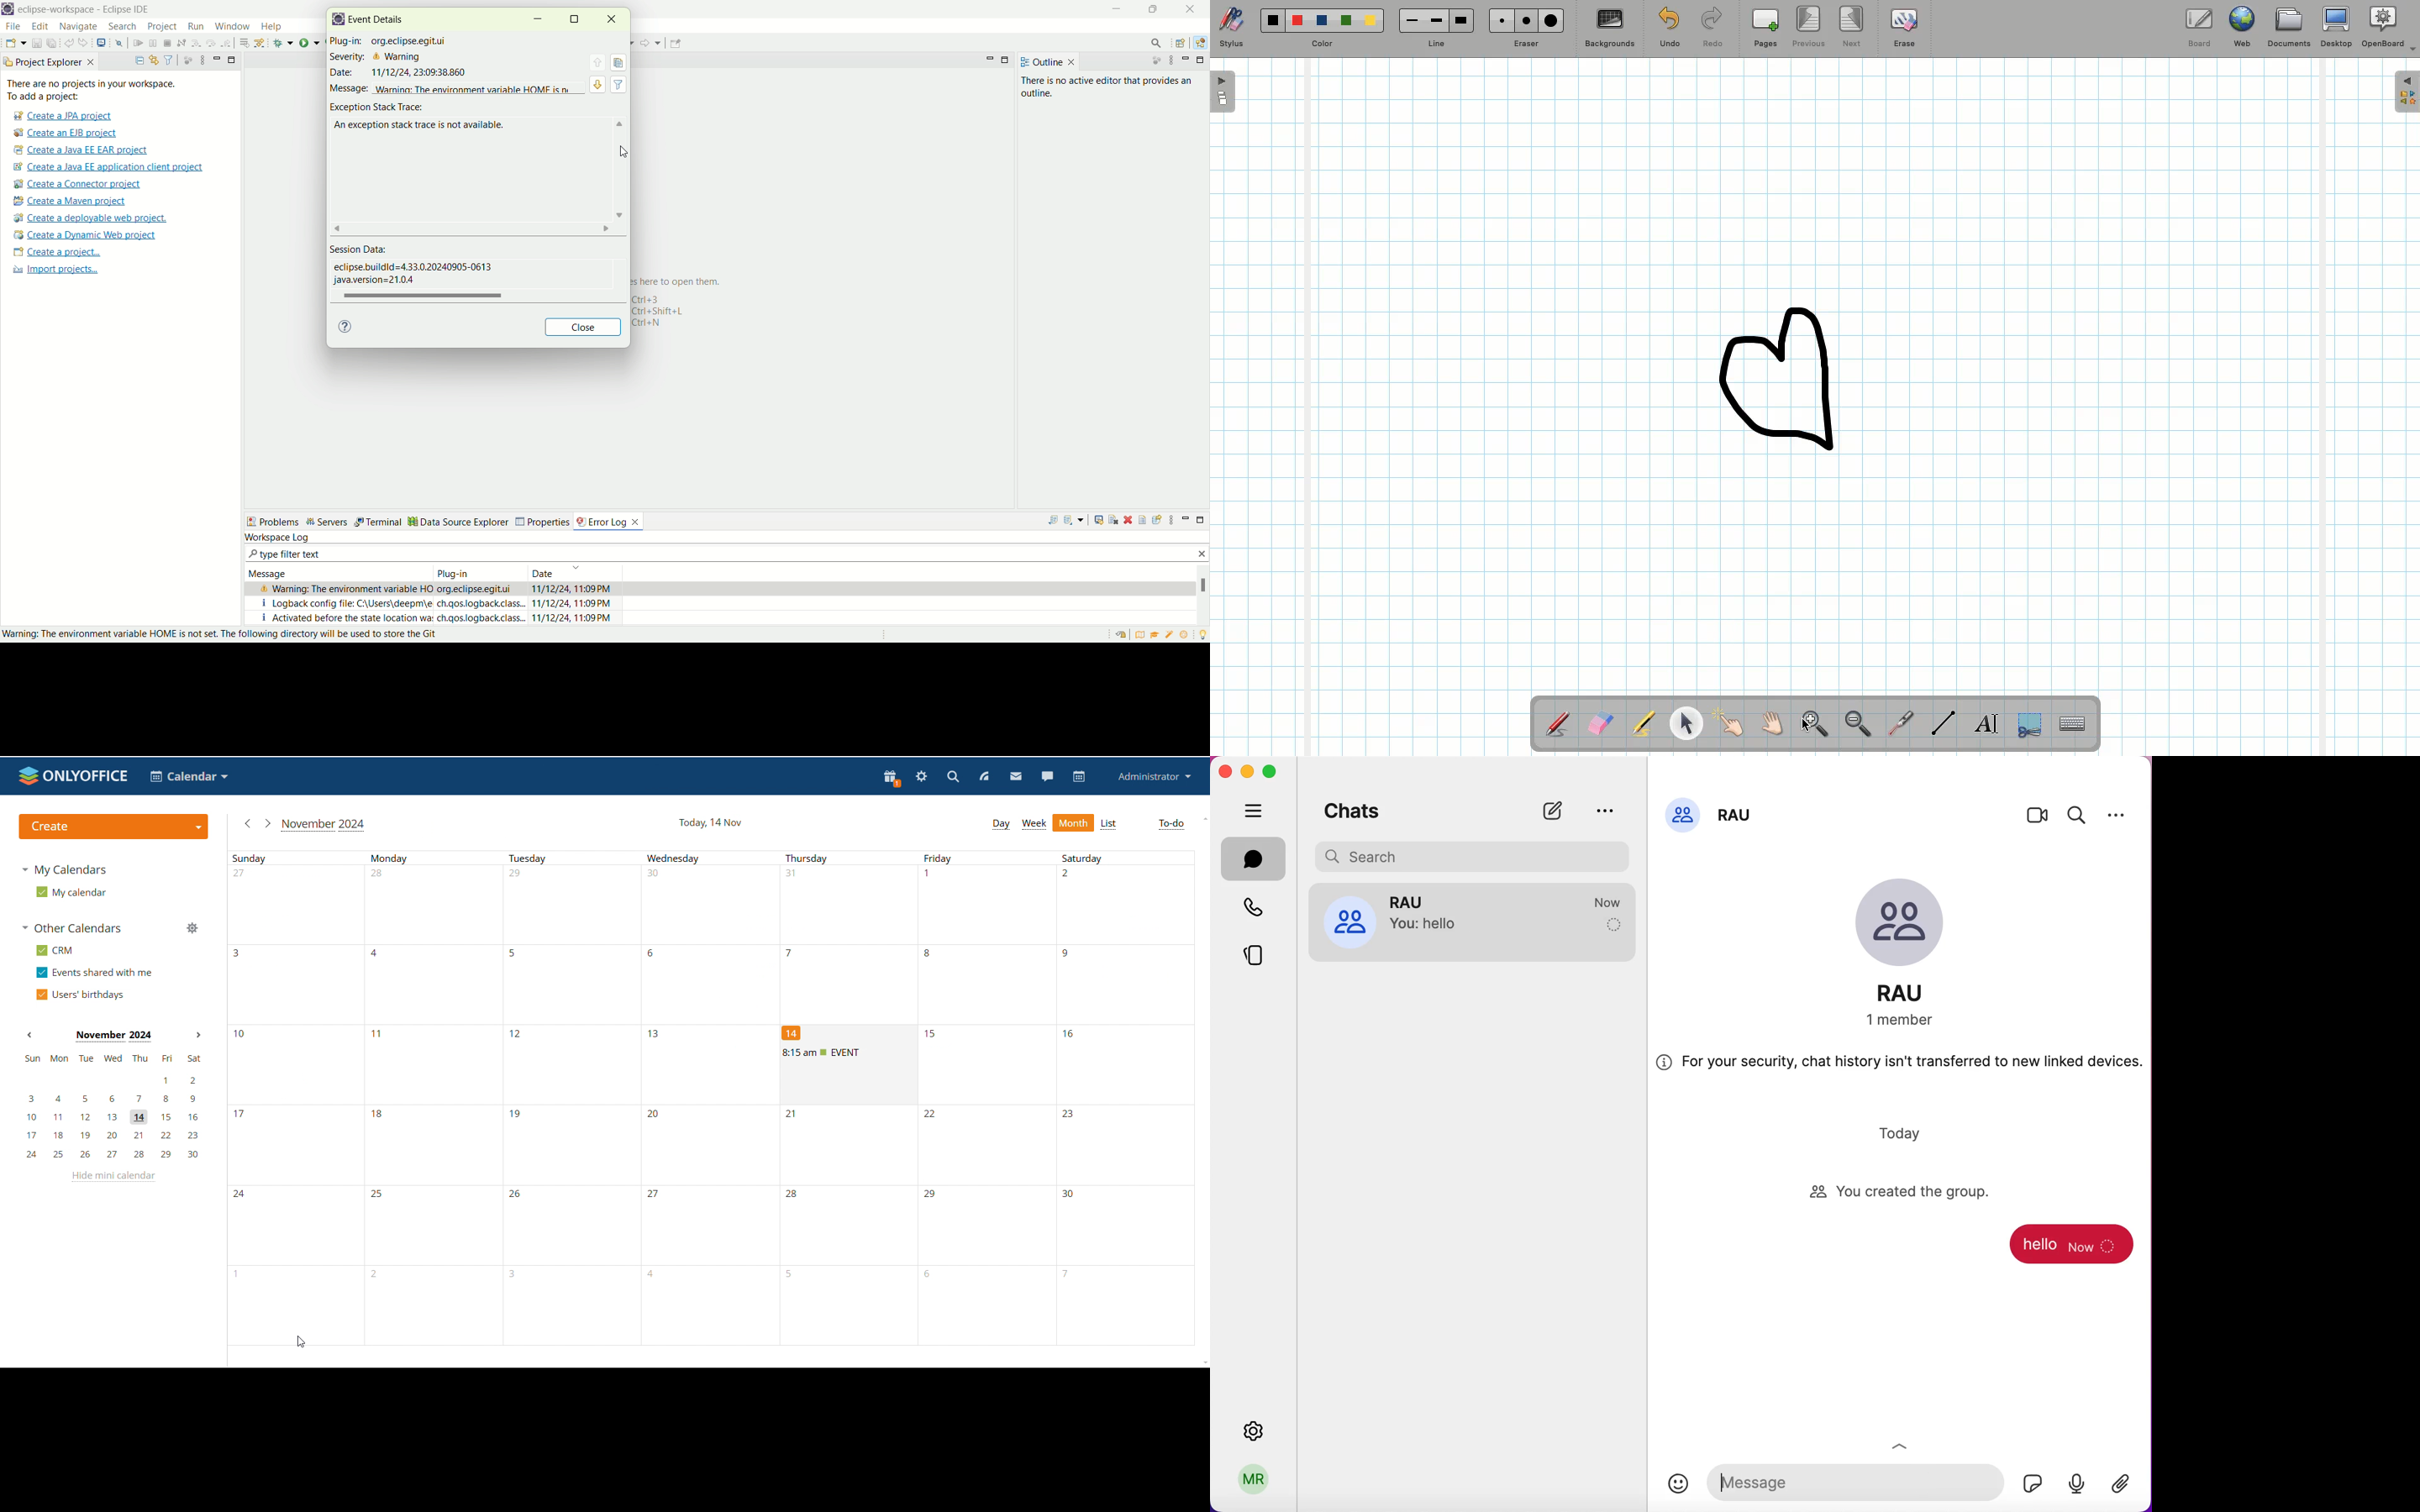  Describe the element at coordinates (42, 26) in the screenshot. I see `edit` at that location.